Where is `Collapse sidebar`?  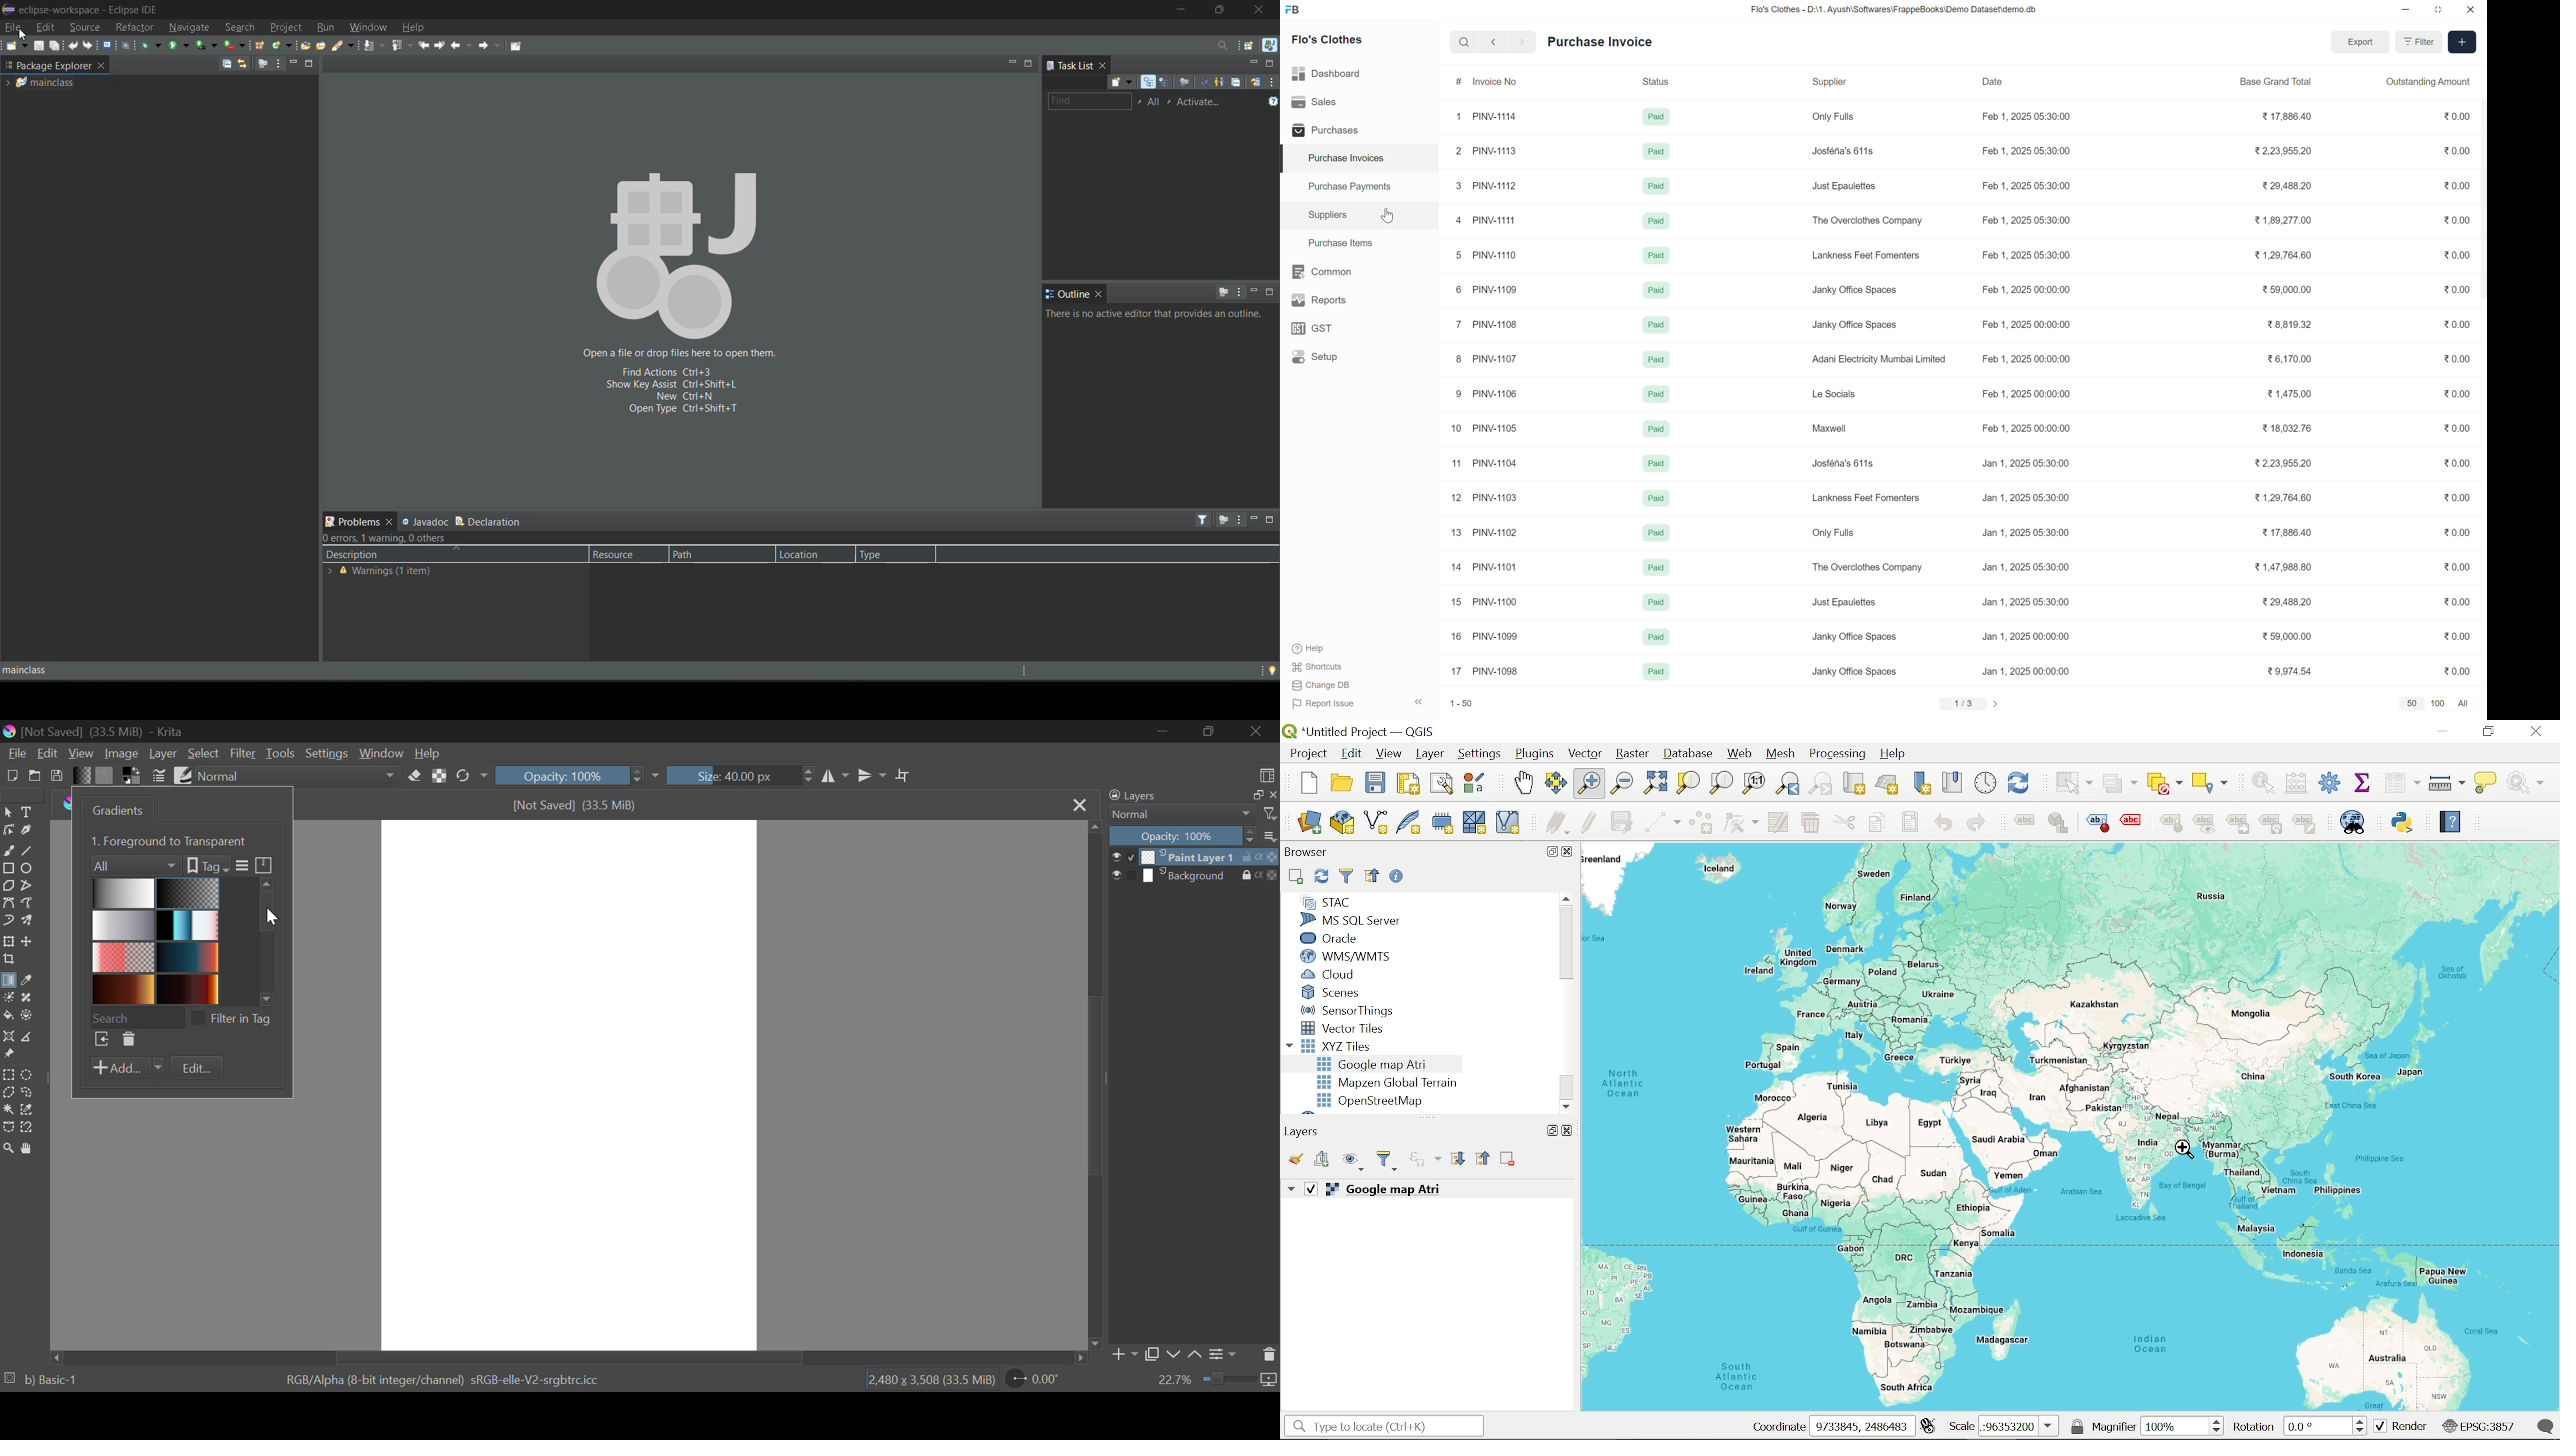 Collapse sidebar is located at coordinates (1419, 702).